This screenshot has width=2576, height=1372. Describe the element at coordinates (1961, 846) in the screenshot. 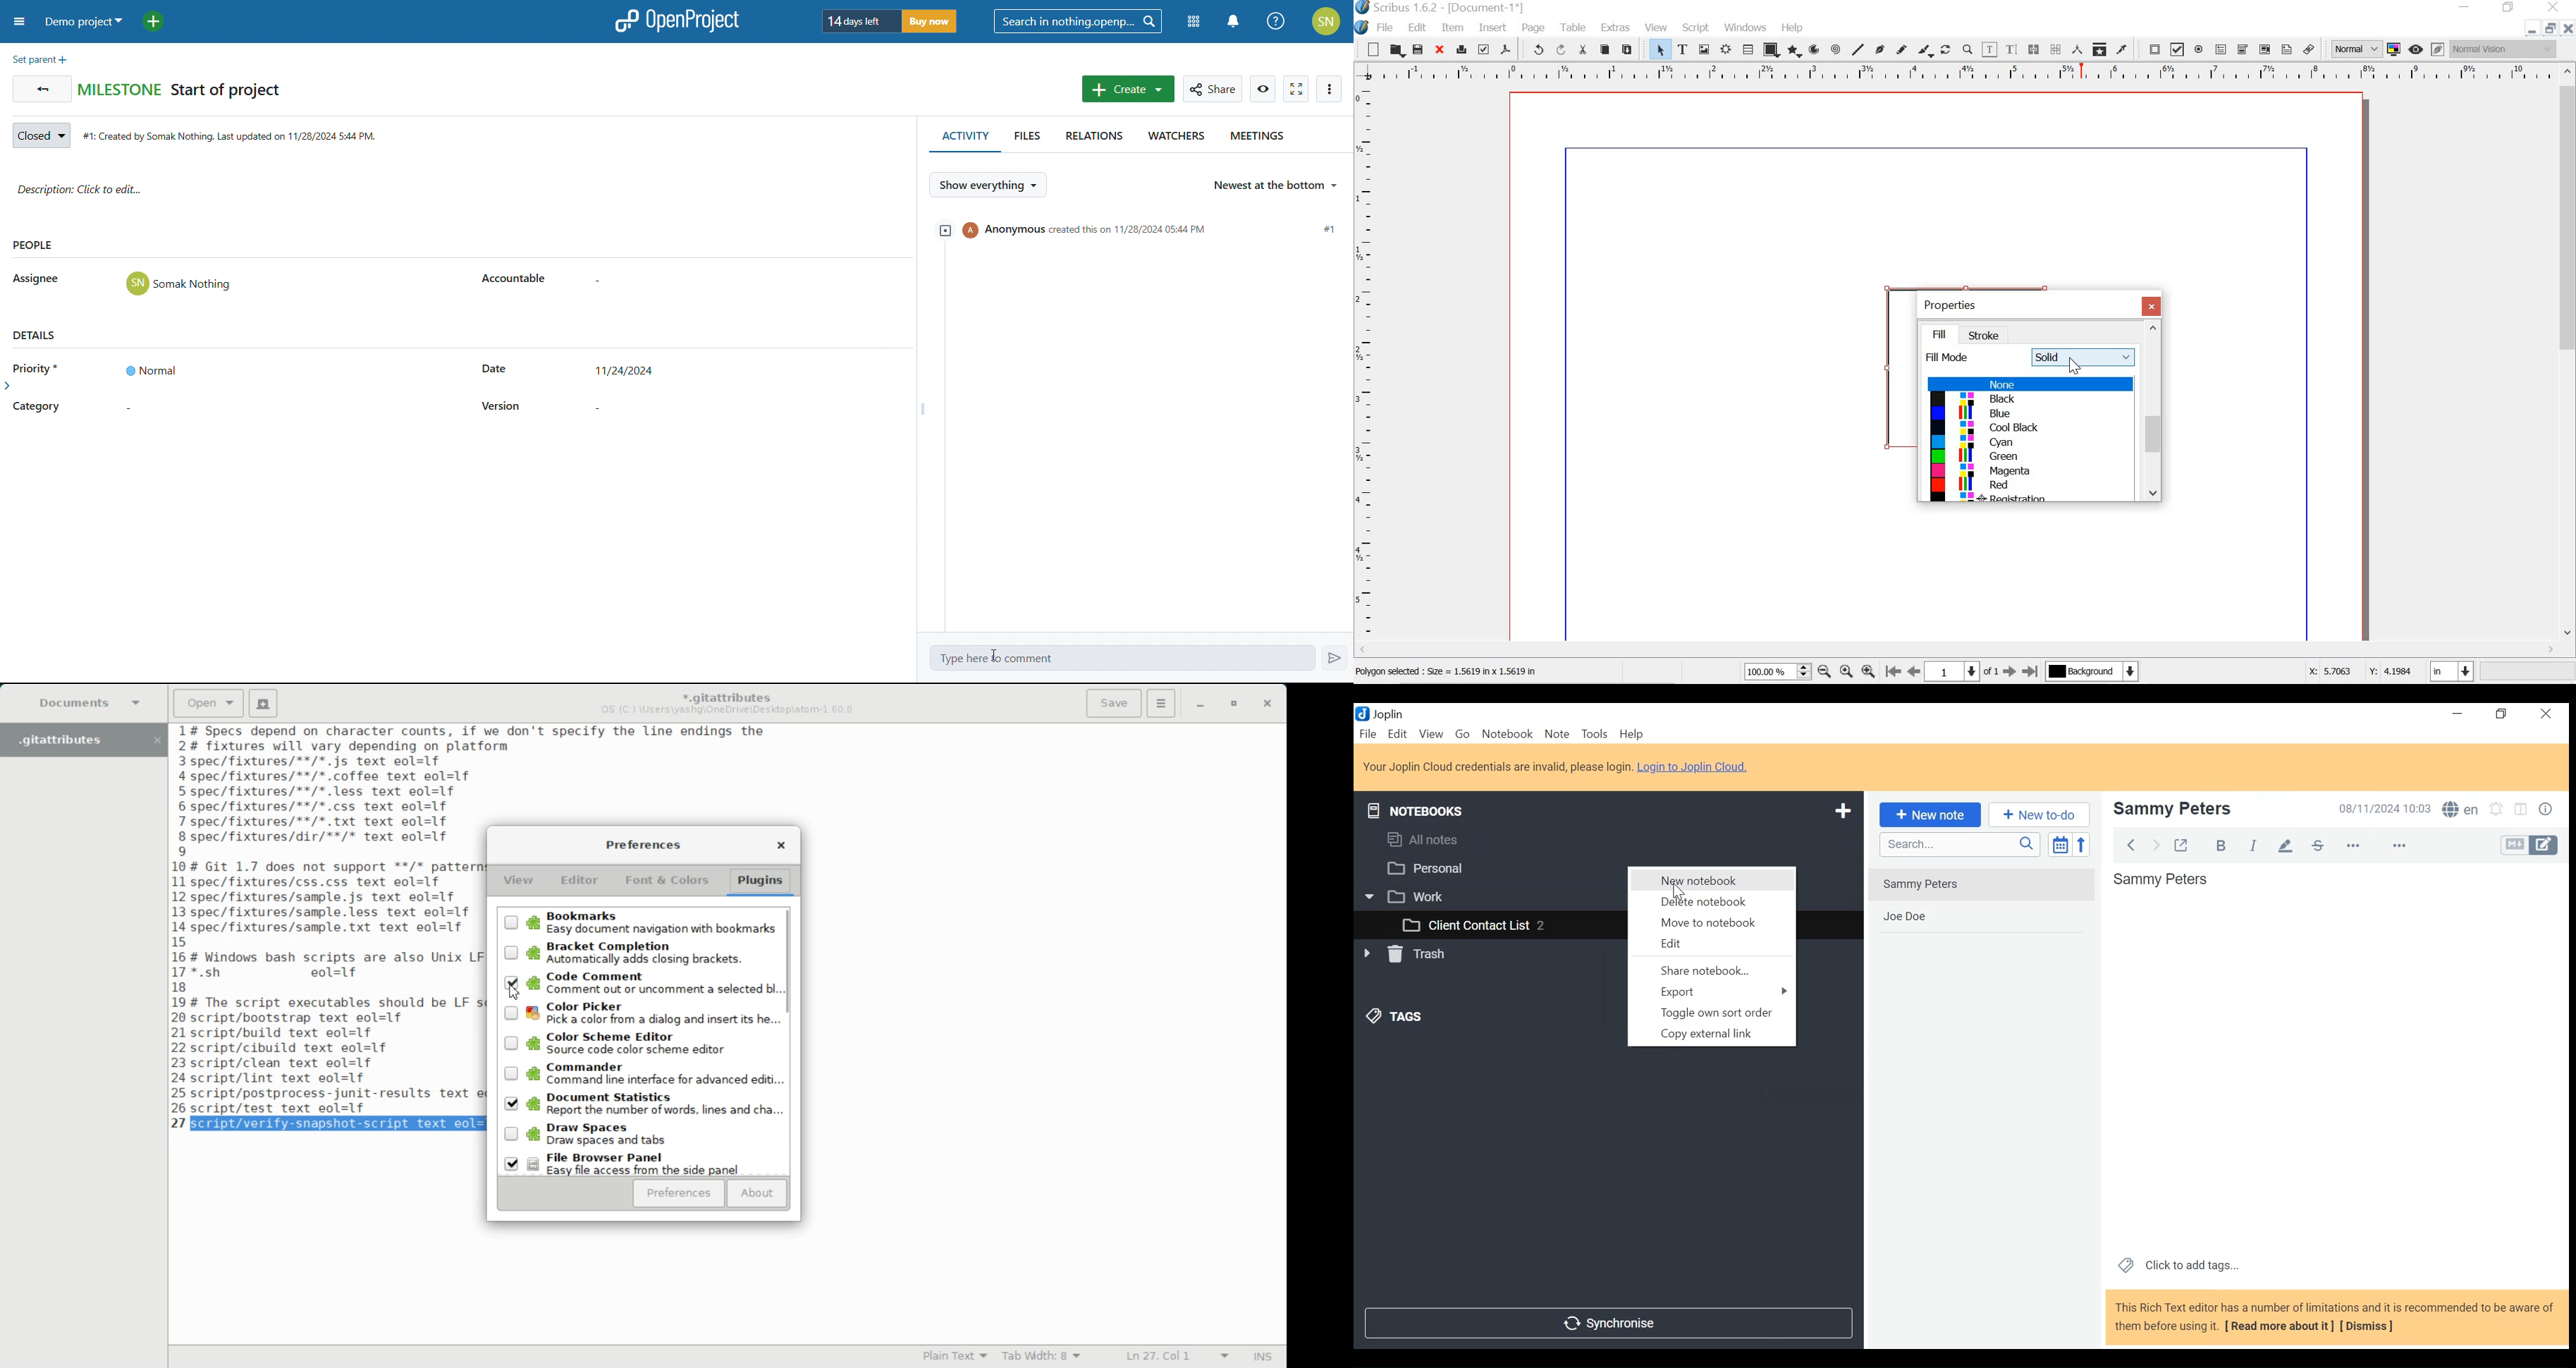

I see `Search` at that location.